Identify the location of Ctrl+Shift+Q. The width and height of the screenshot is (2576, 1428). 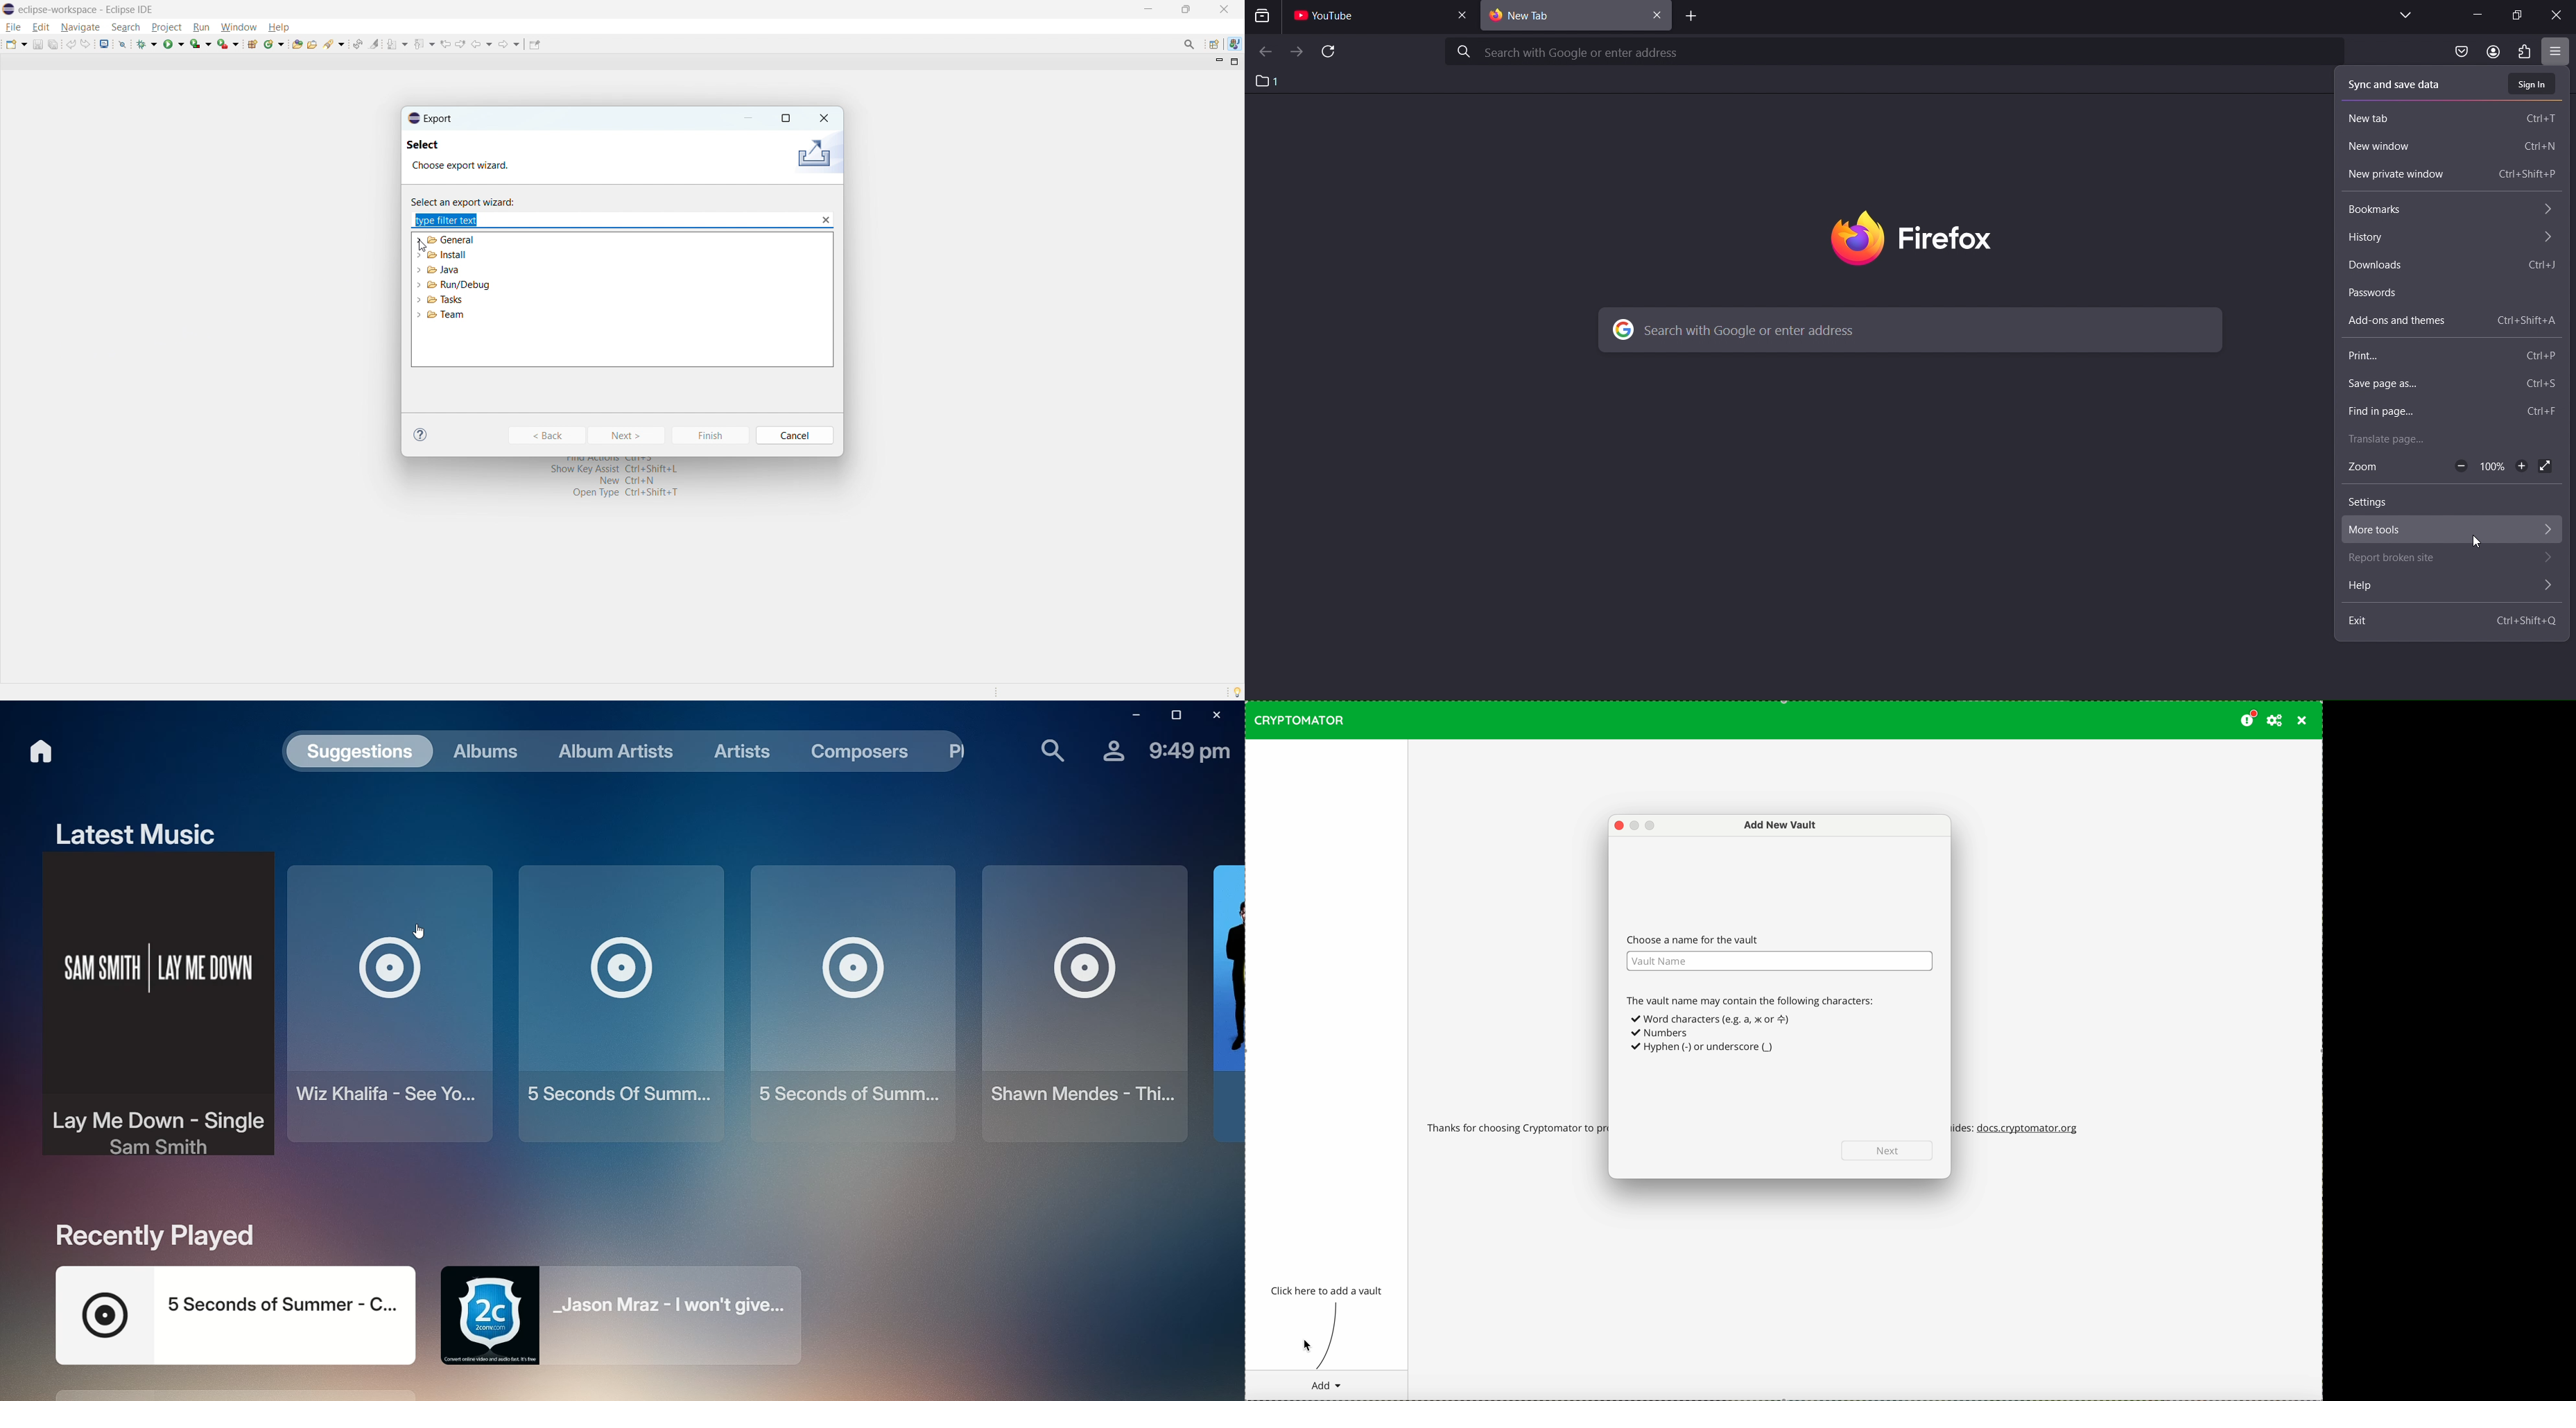
(2525, 621).